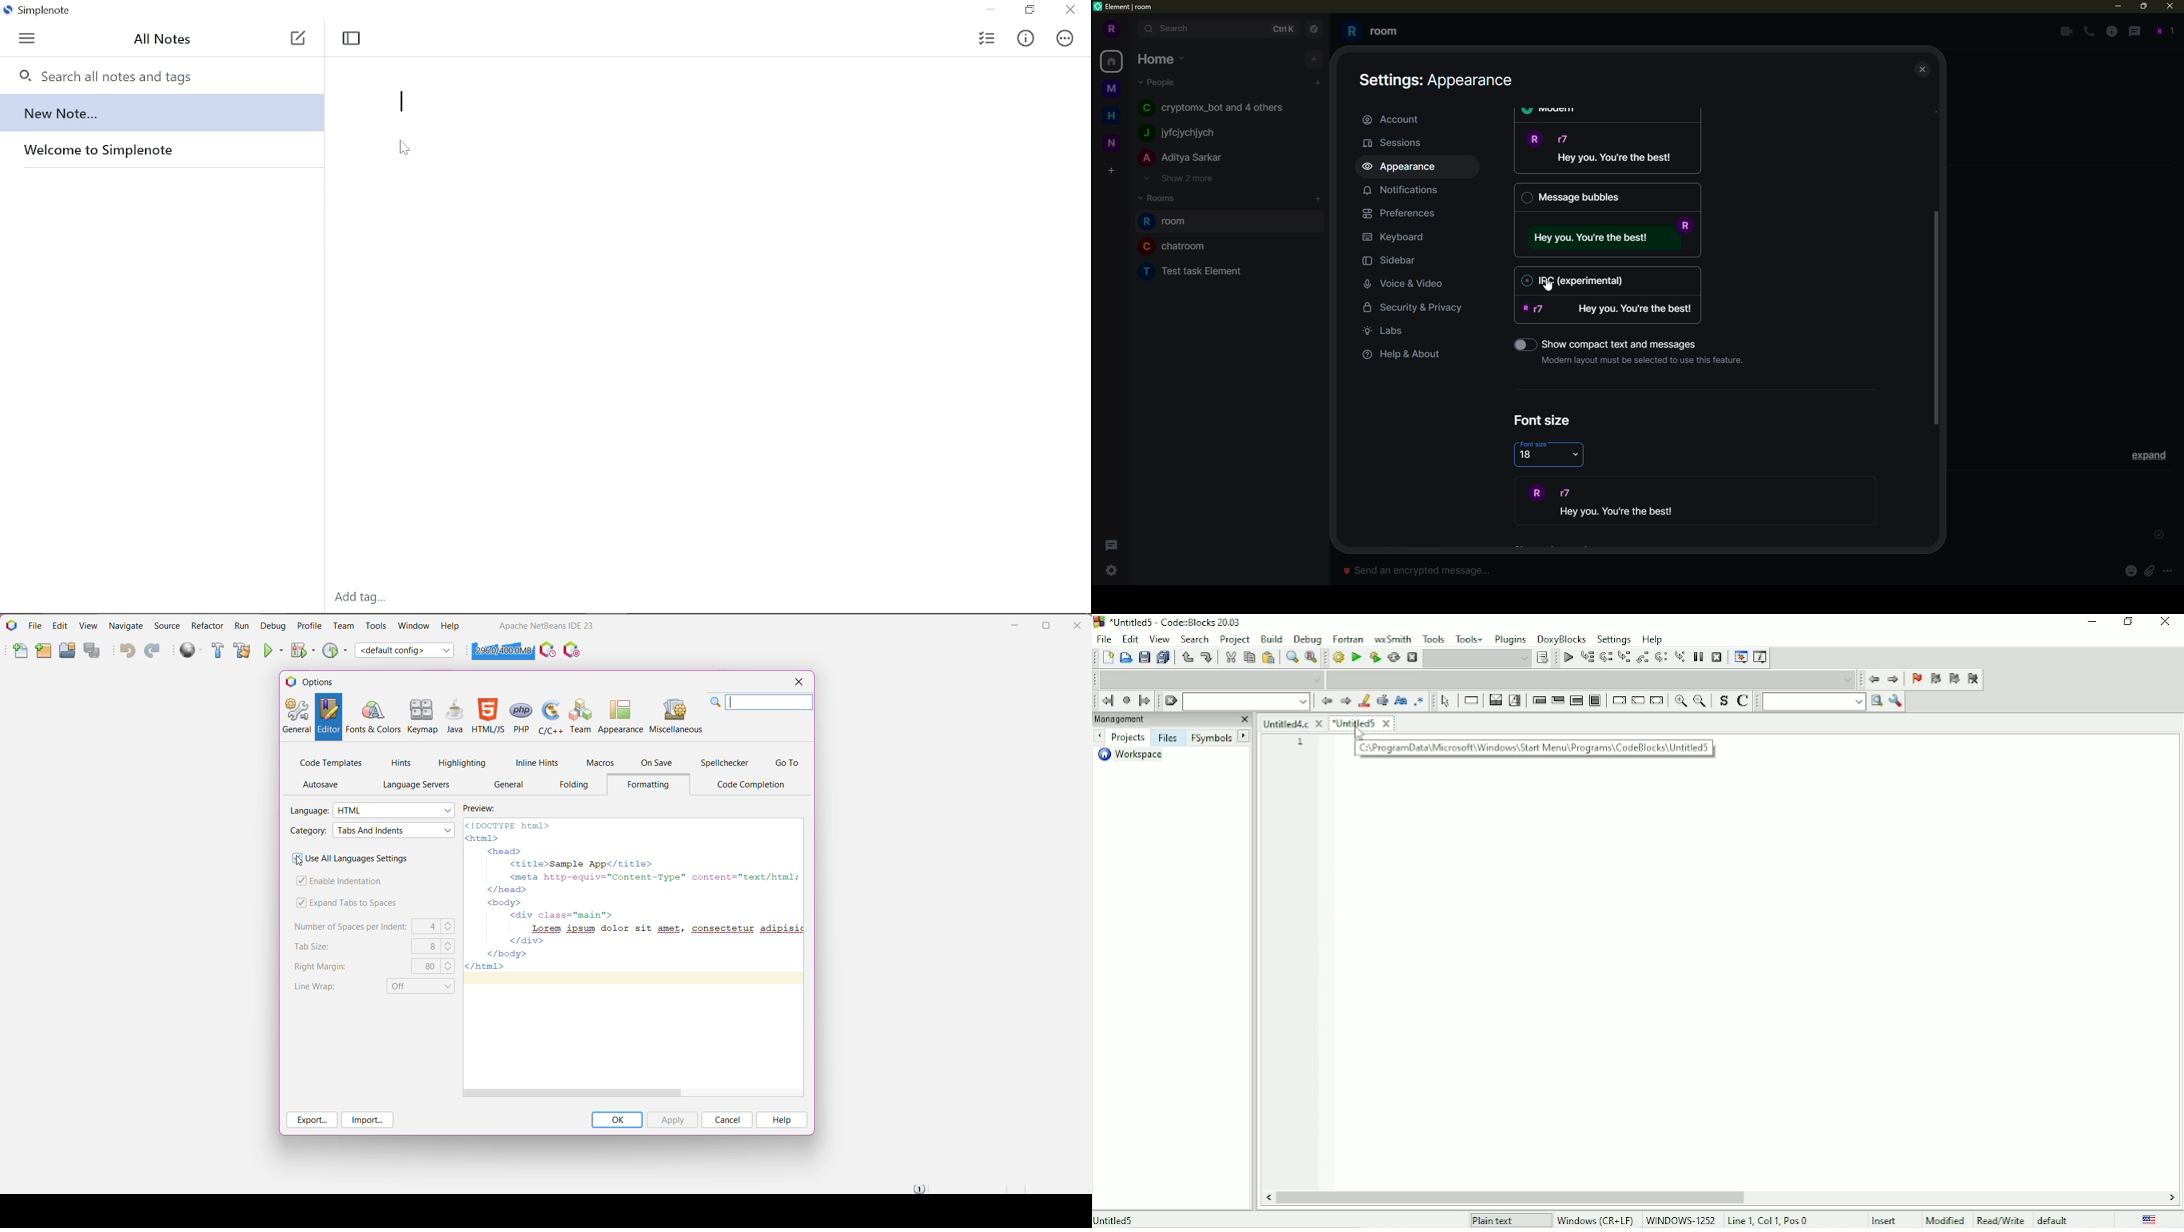 This screenshot has width=2184, height=1232. Describe the element at coordinates (1412, 658) in the screenshot. I see `Abort` at that location.